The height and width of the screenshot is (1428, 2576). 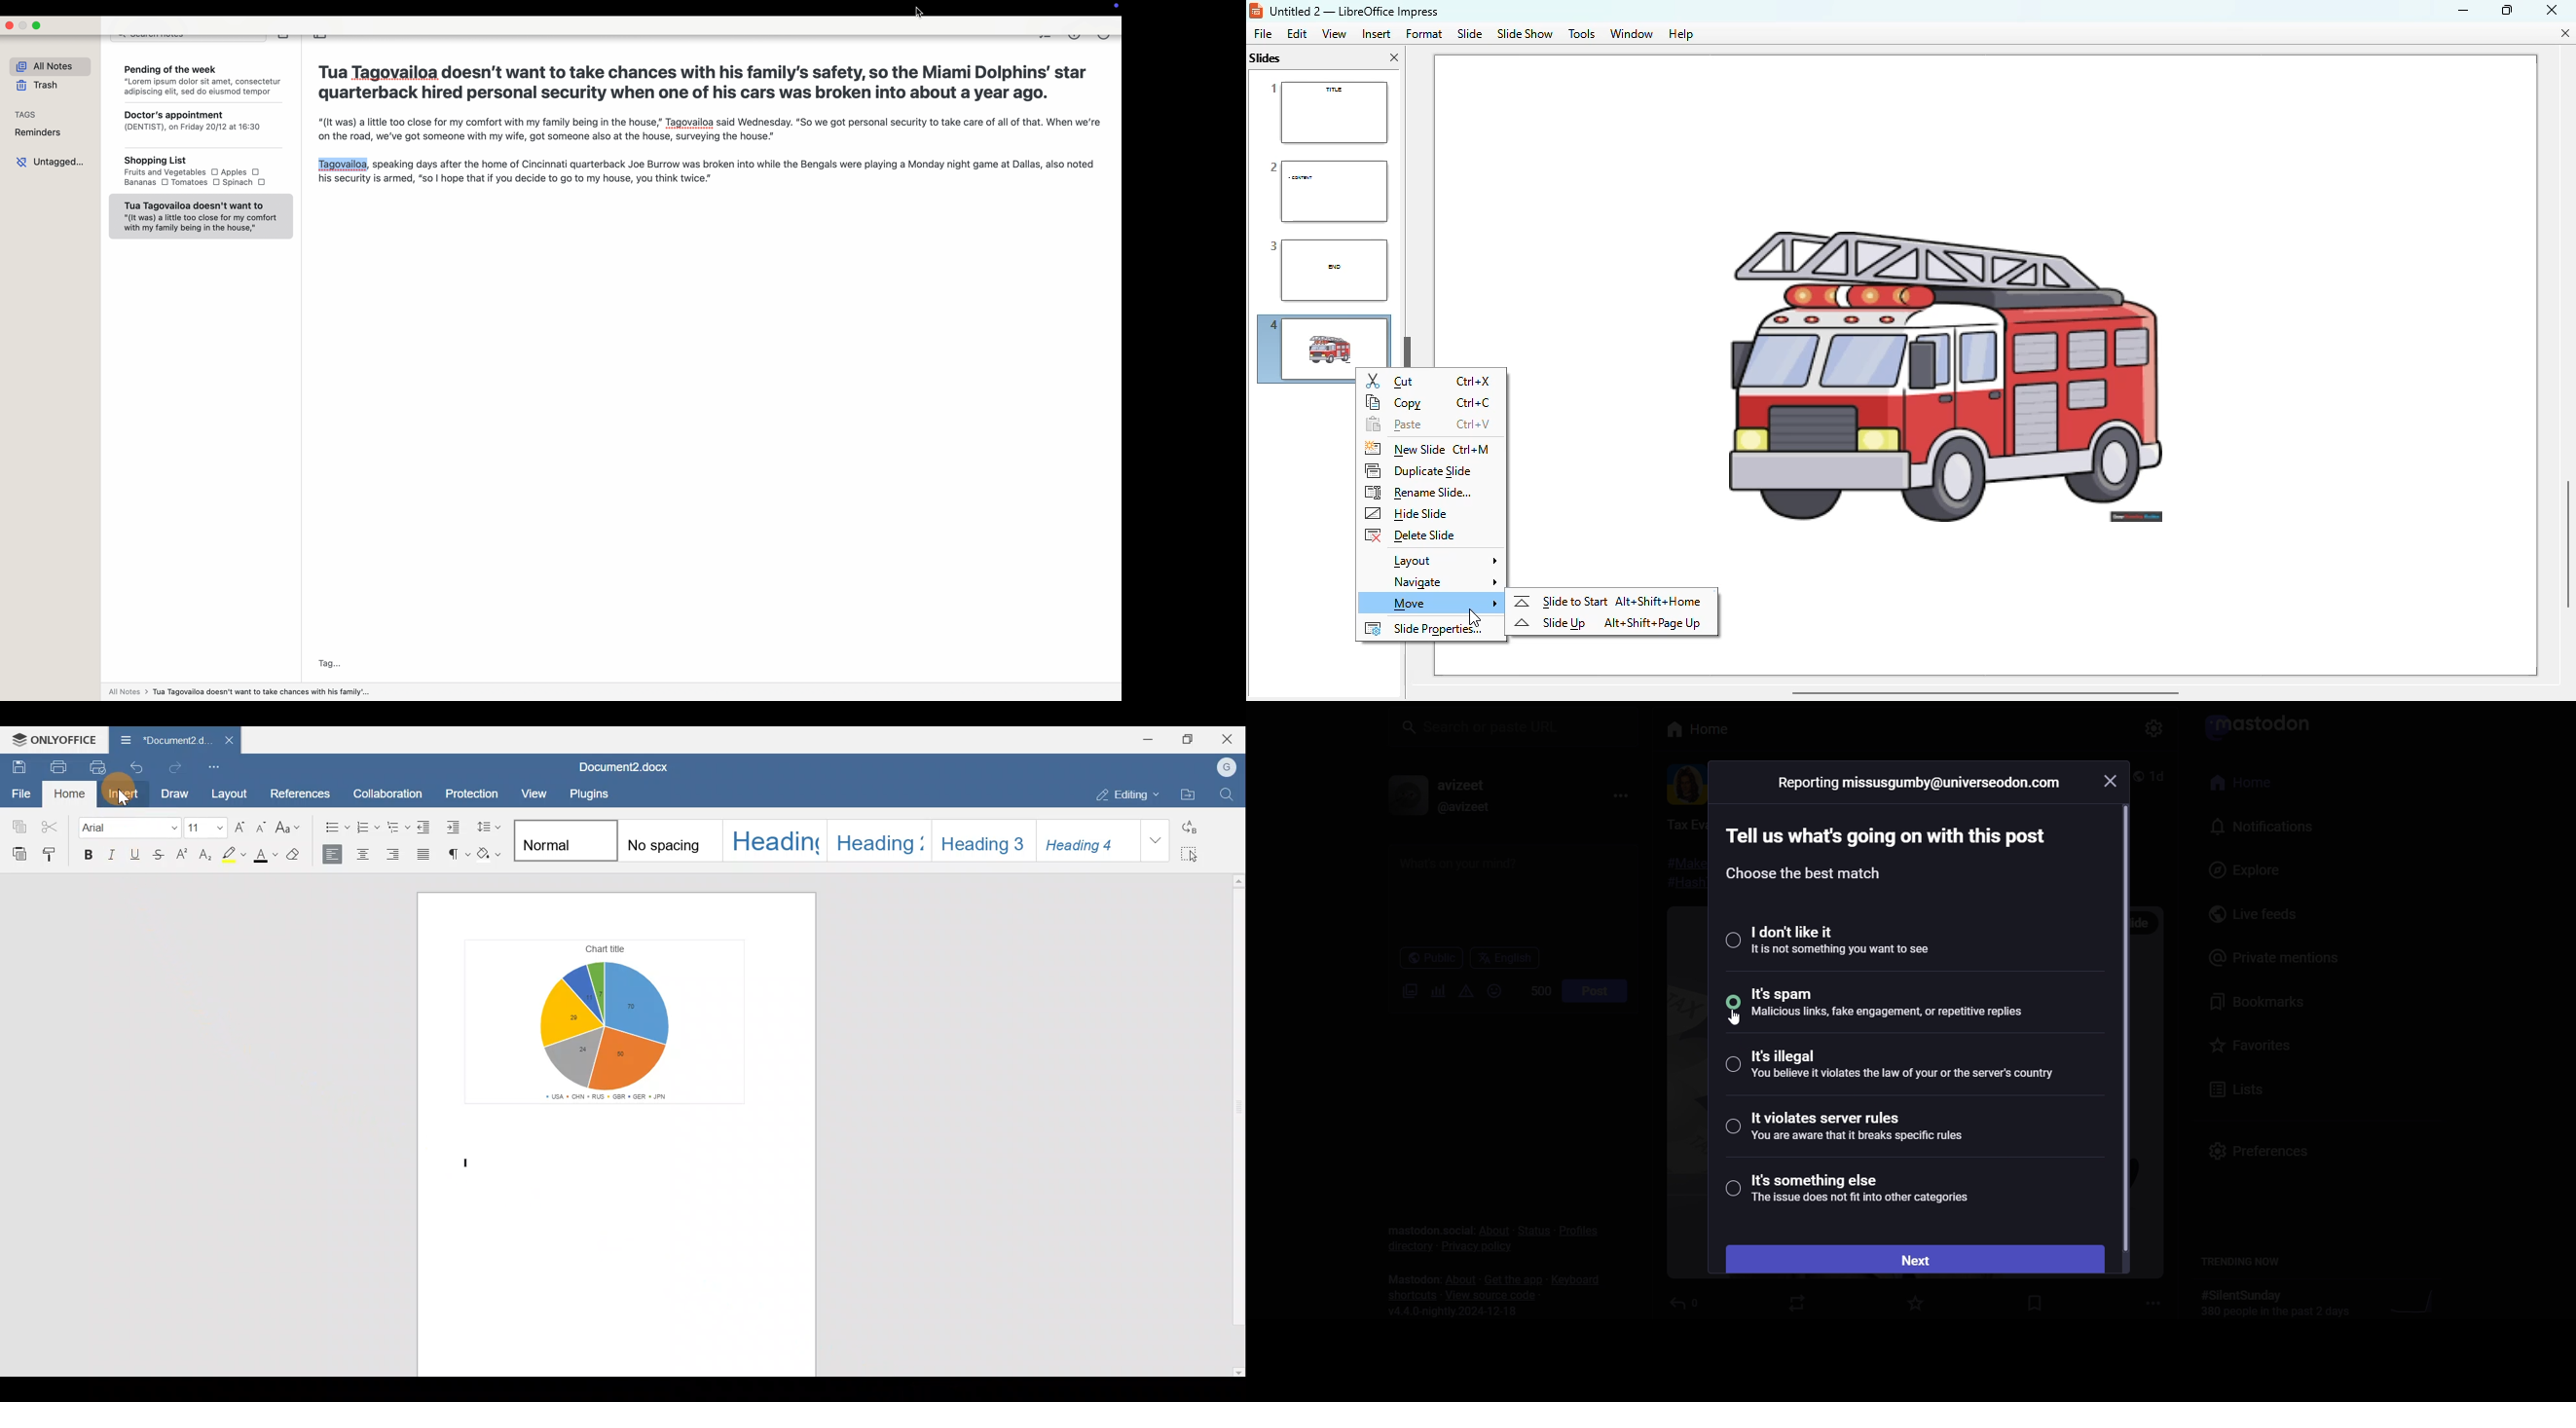 What do you see at coordinates (1228, 766) in the screenshot?
I see `Account name` at bounding box center [1228, 766].